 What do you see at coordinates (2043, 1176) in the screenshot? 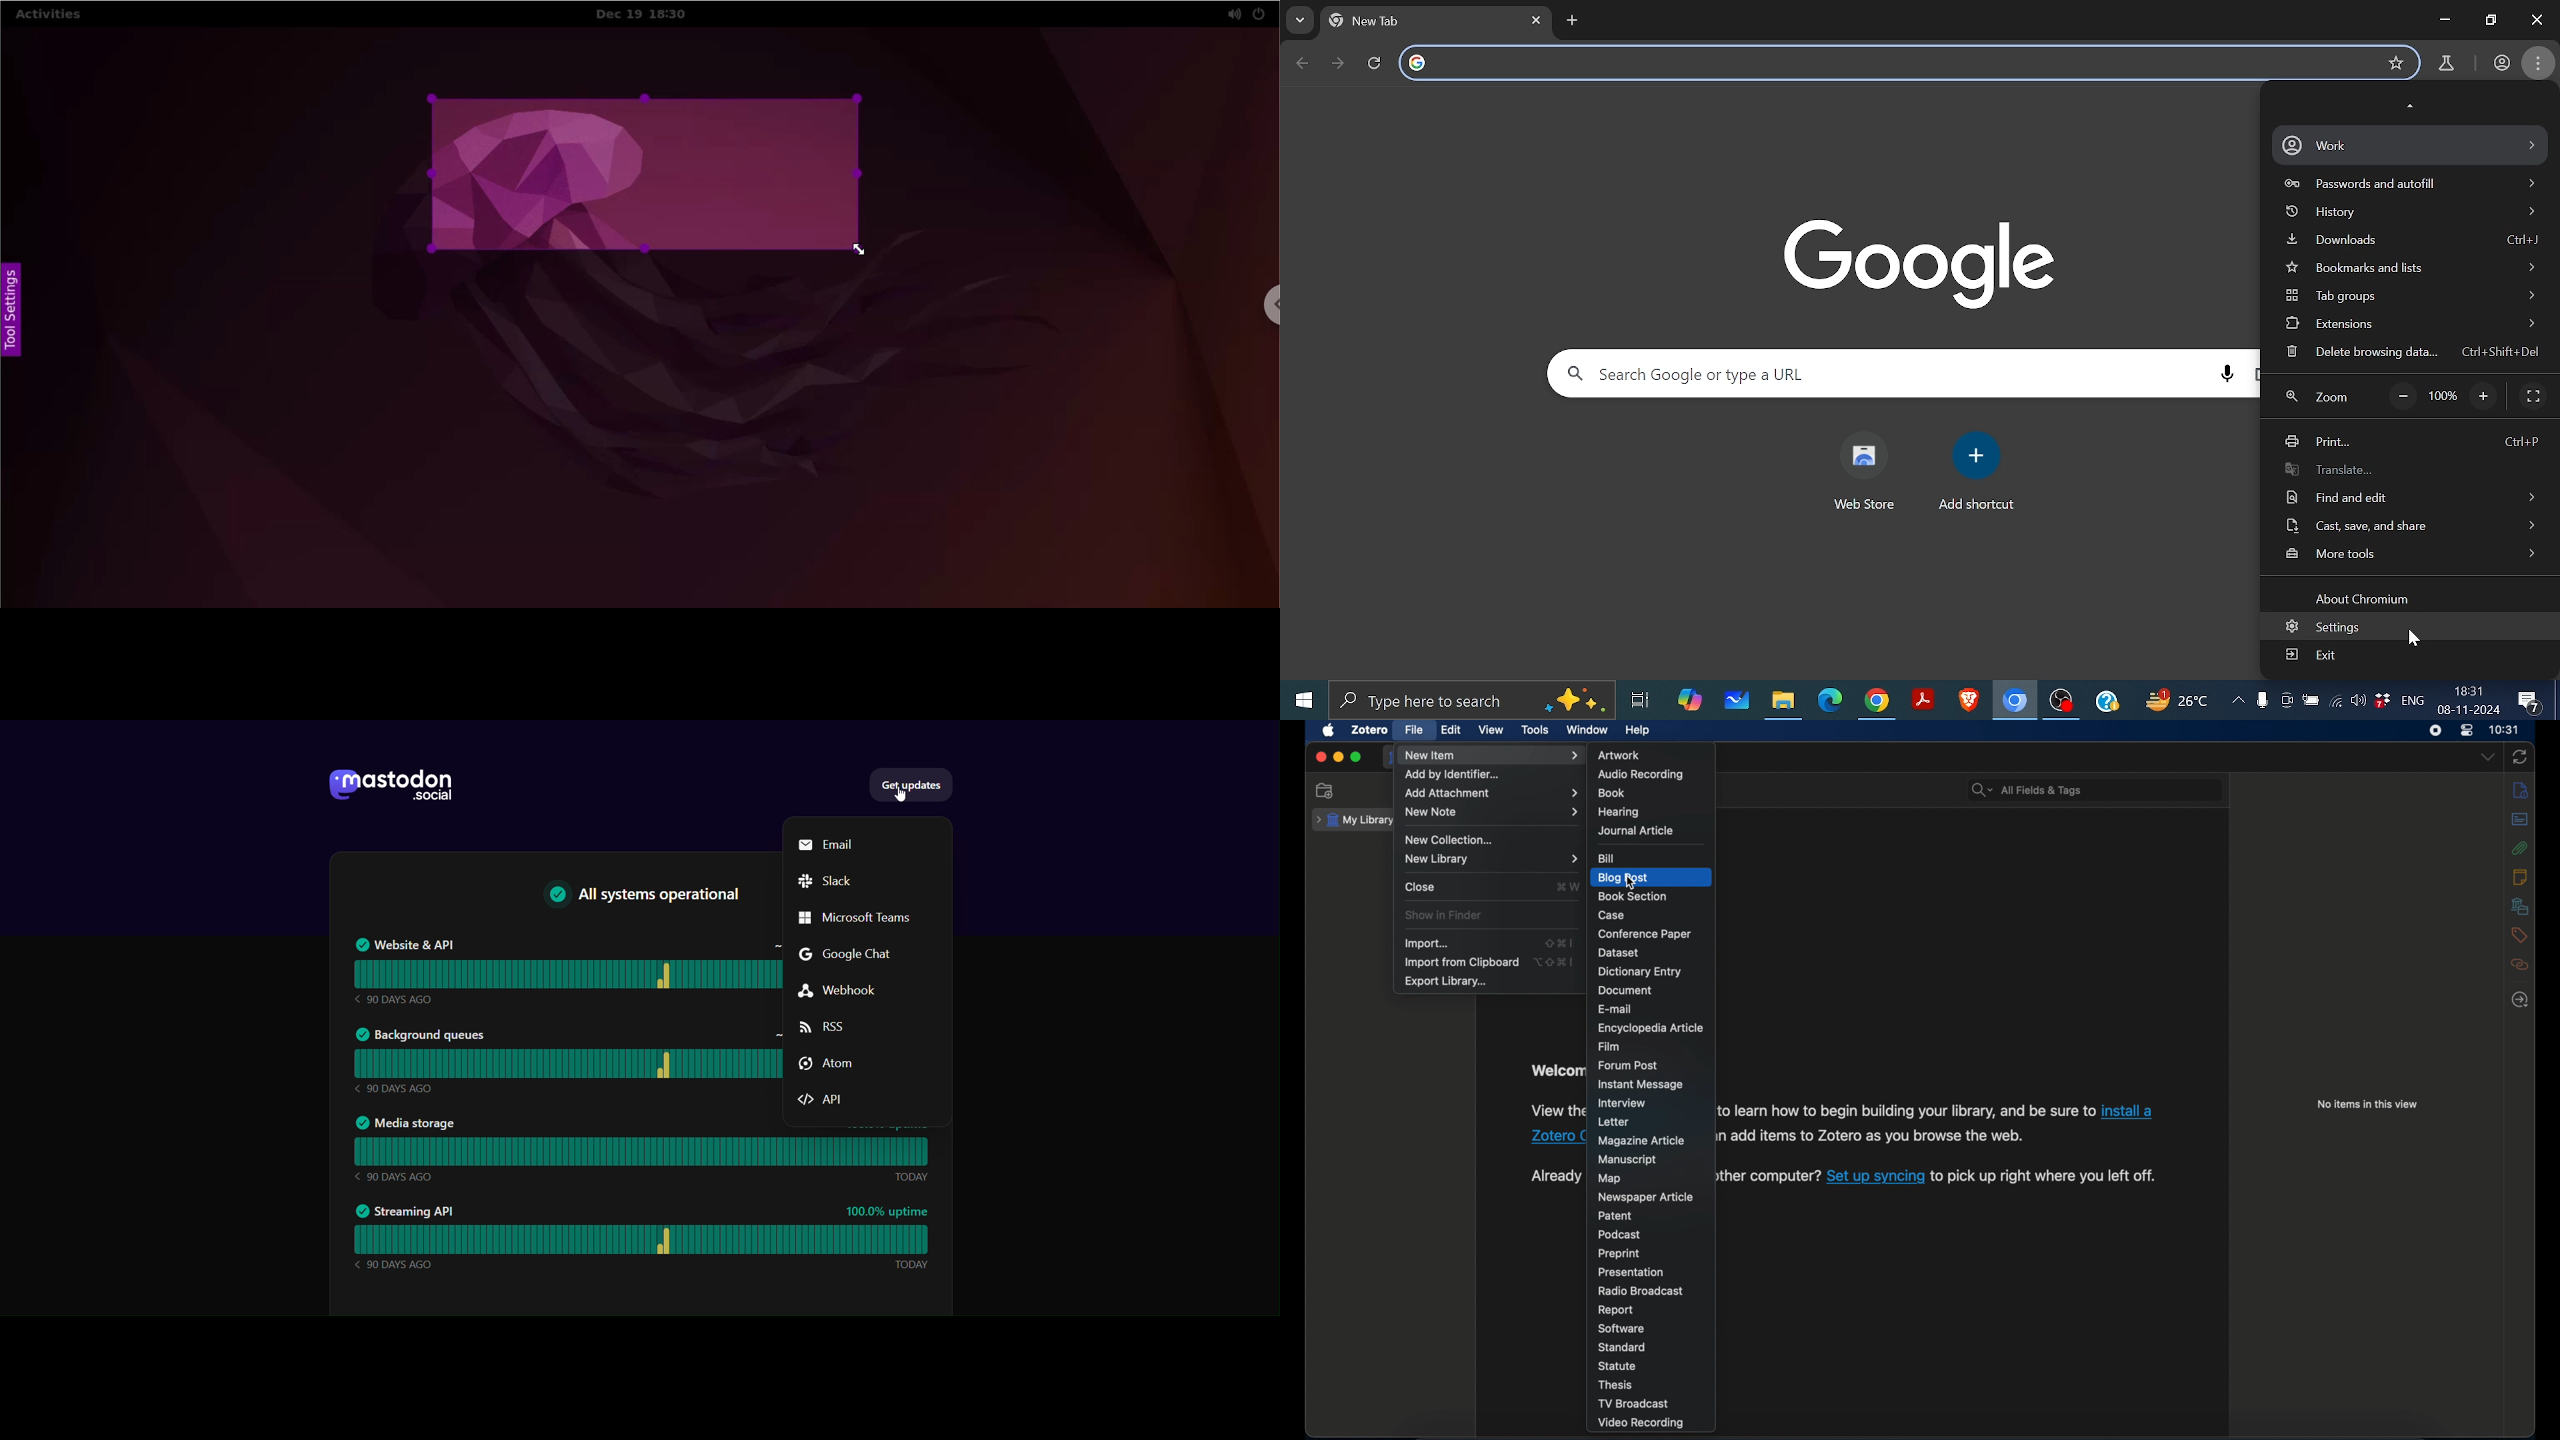
I see `` at bounding box center [2043, 1176].